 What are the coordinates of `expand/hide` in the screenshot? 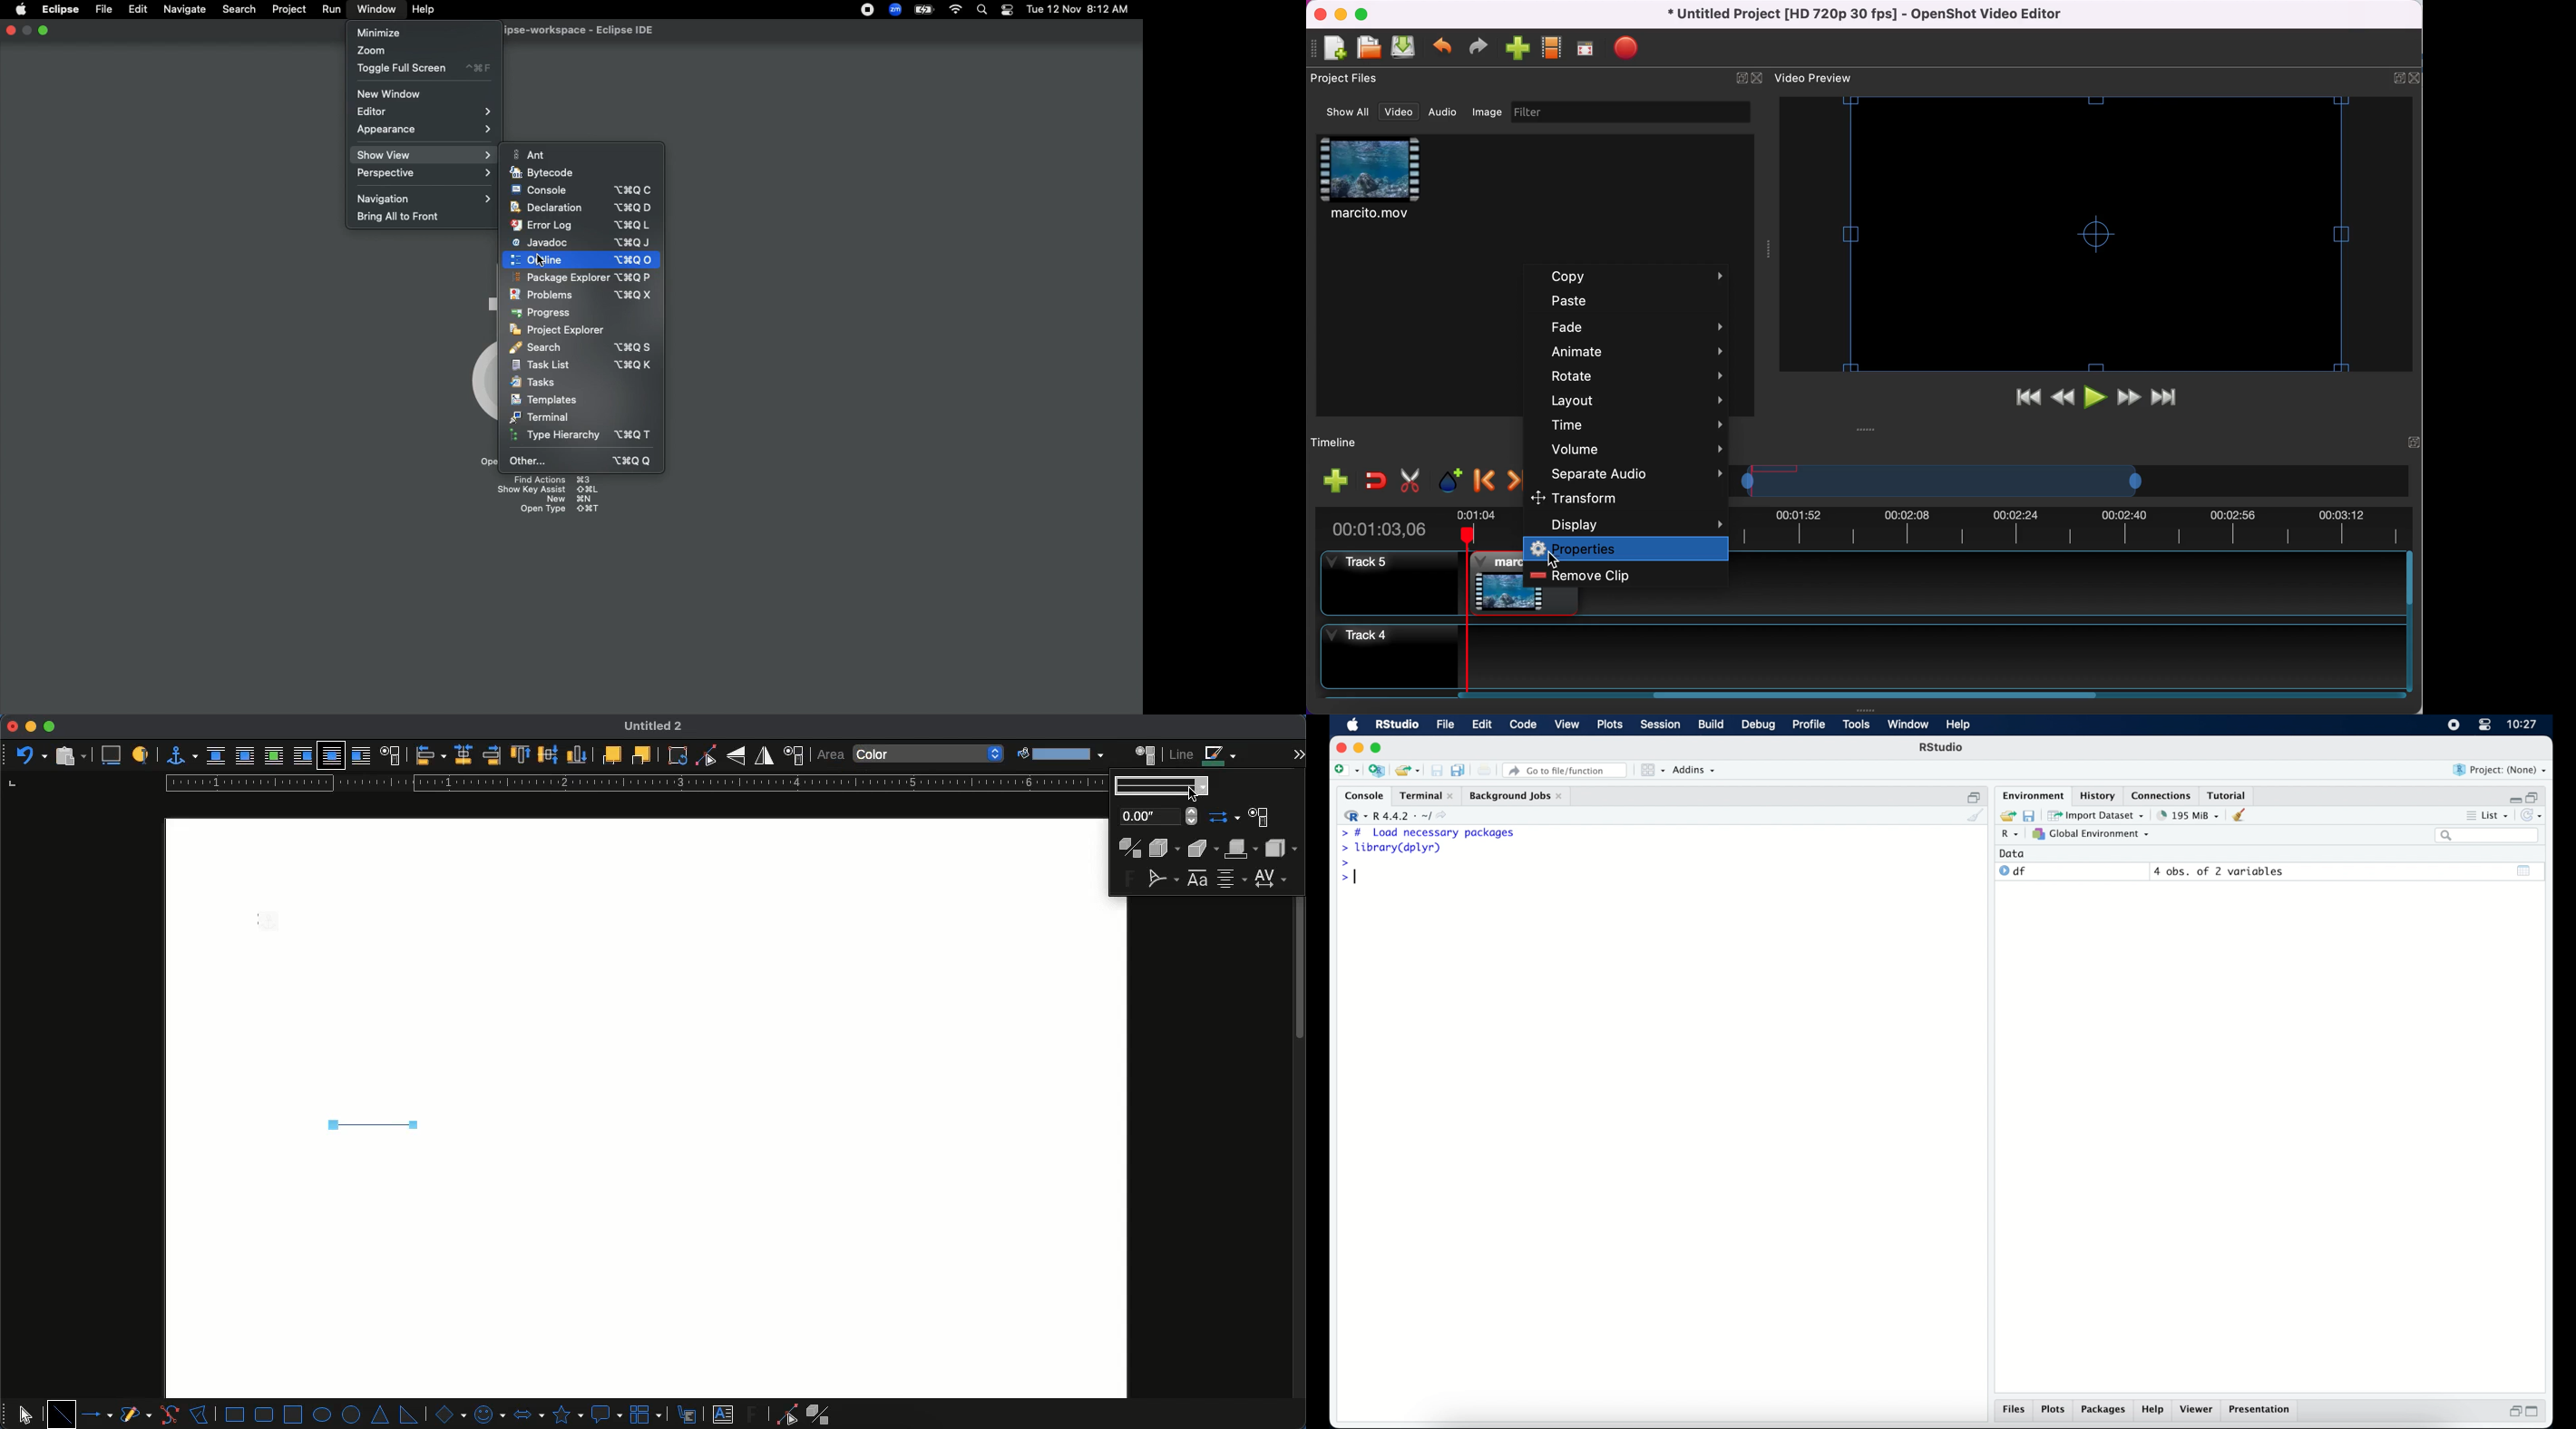 It's located at (2397, 77).